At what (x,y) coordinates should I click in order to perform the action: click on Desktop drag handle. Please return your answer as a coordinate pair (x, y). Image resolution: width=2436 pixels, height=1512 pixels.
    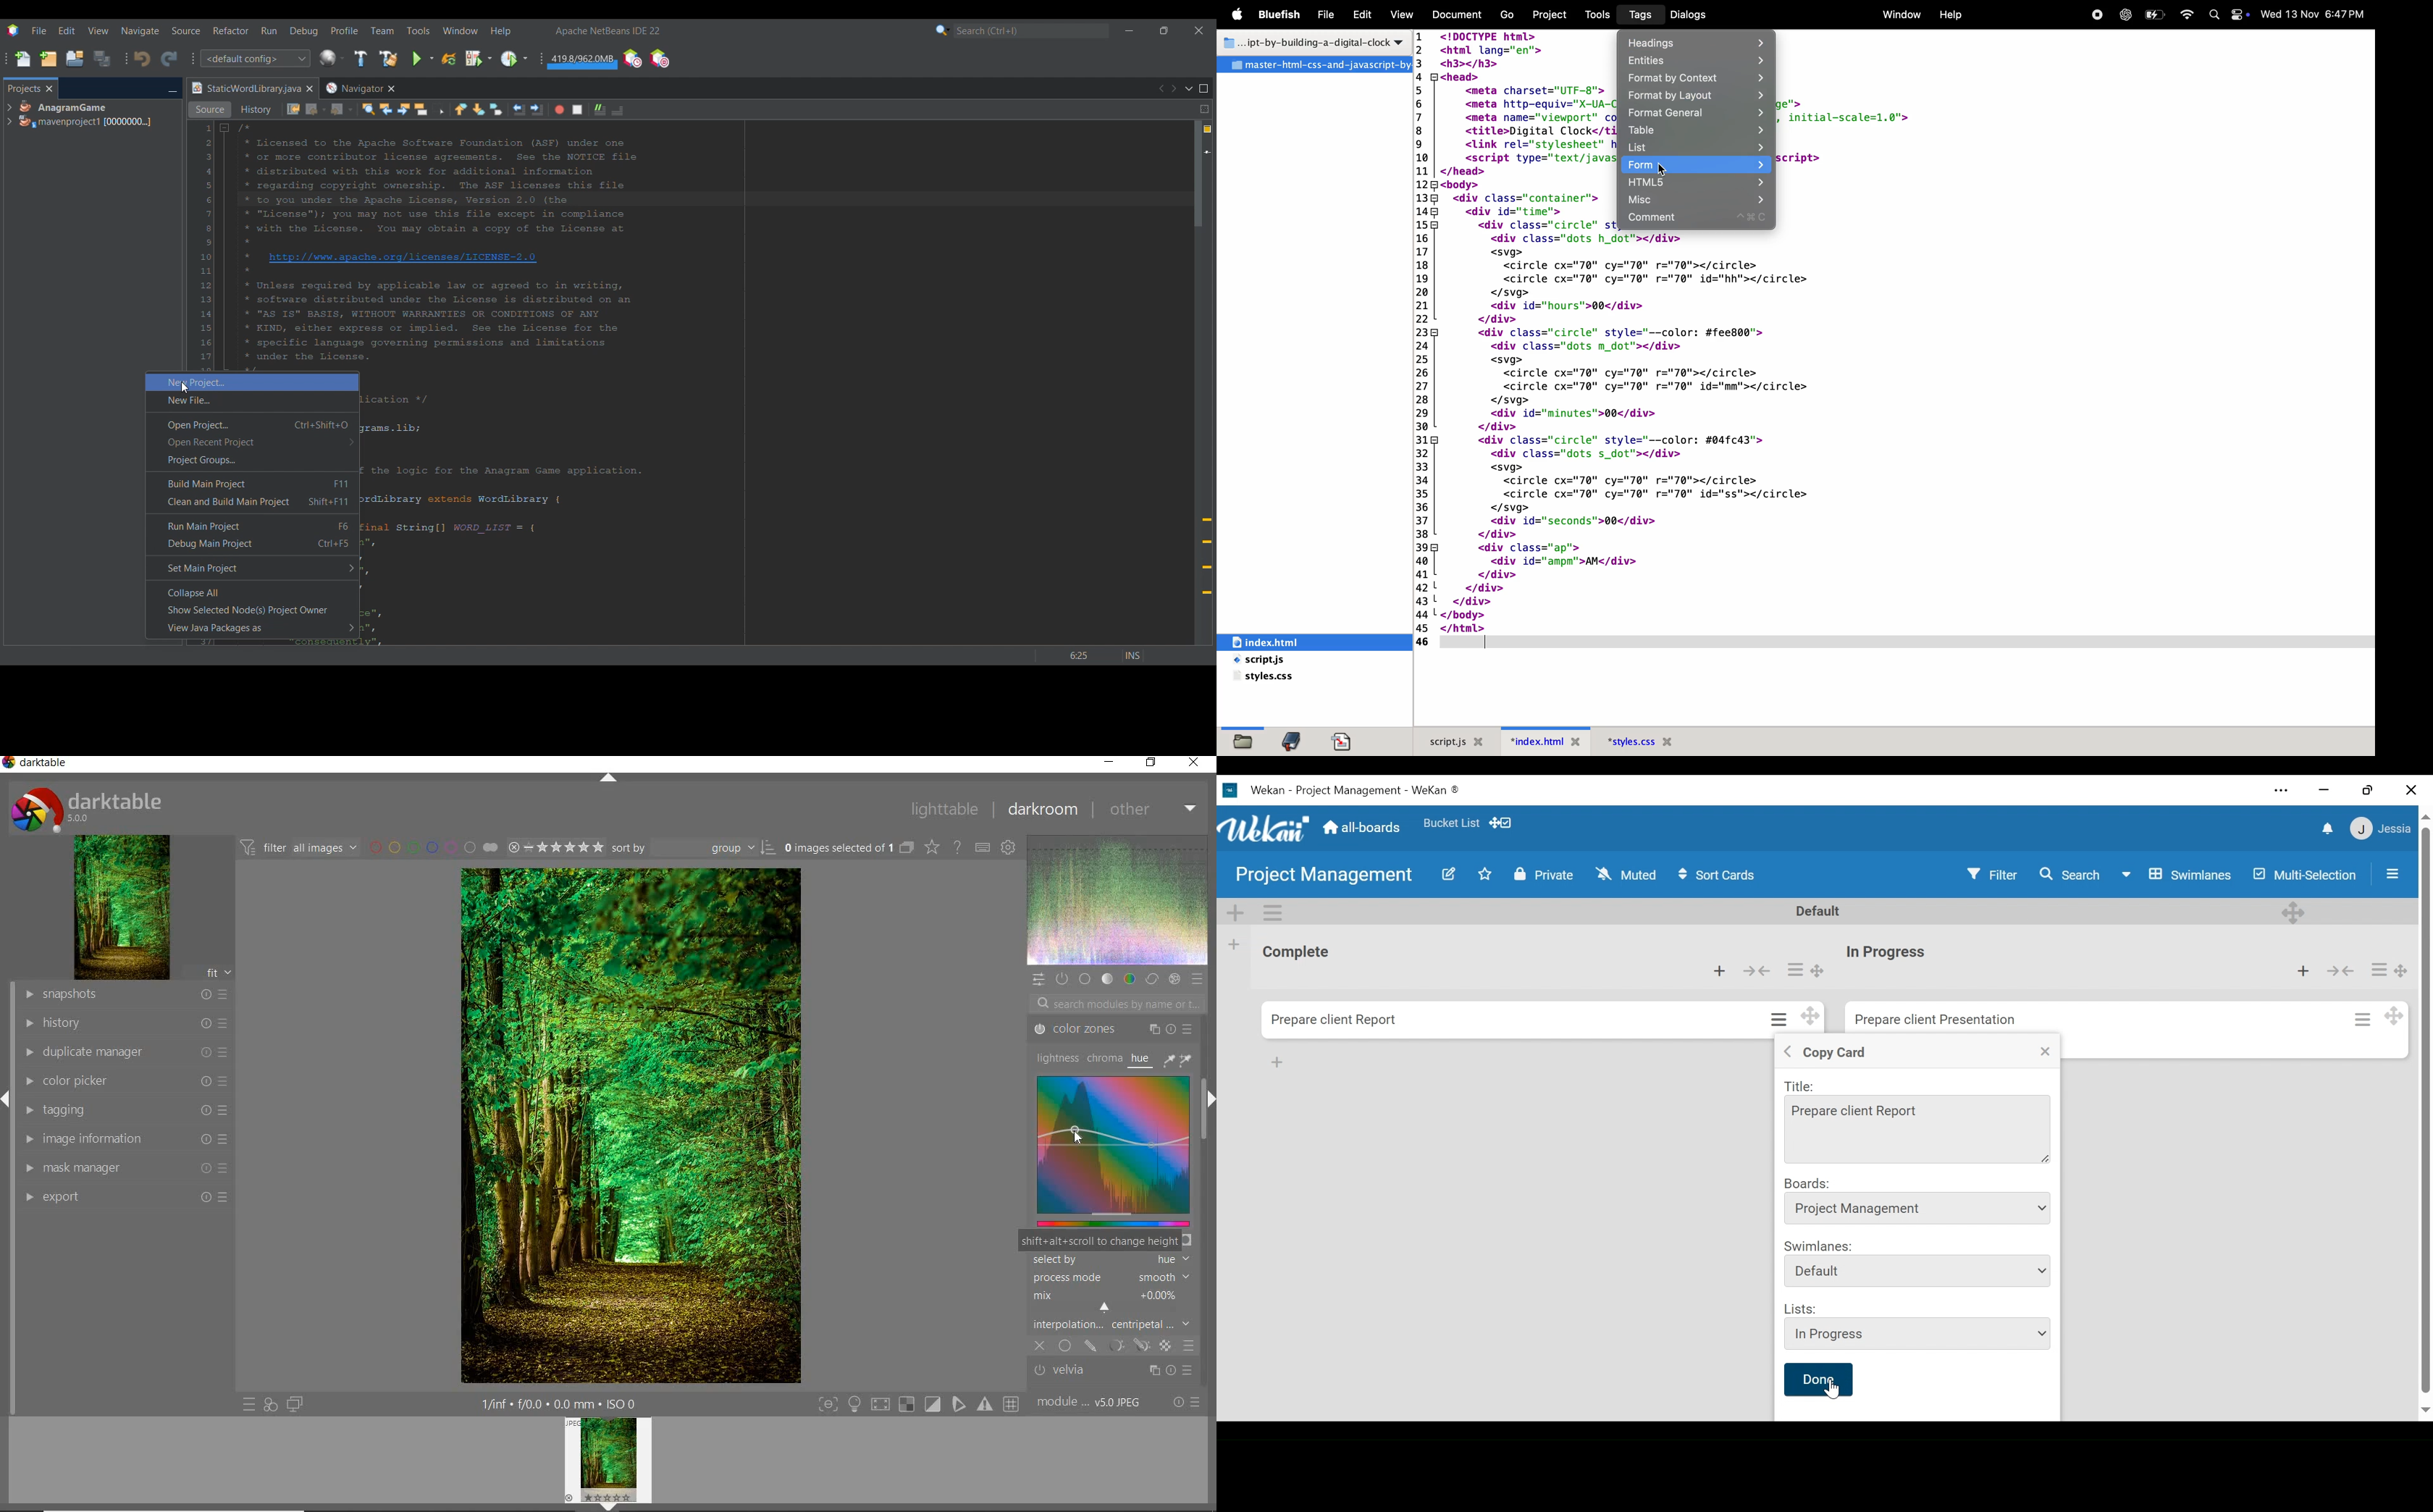
    Looking at the image, I should click on (2397, 1016).